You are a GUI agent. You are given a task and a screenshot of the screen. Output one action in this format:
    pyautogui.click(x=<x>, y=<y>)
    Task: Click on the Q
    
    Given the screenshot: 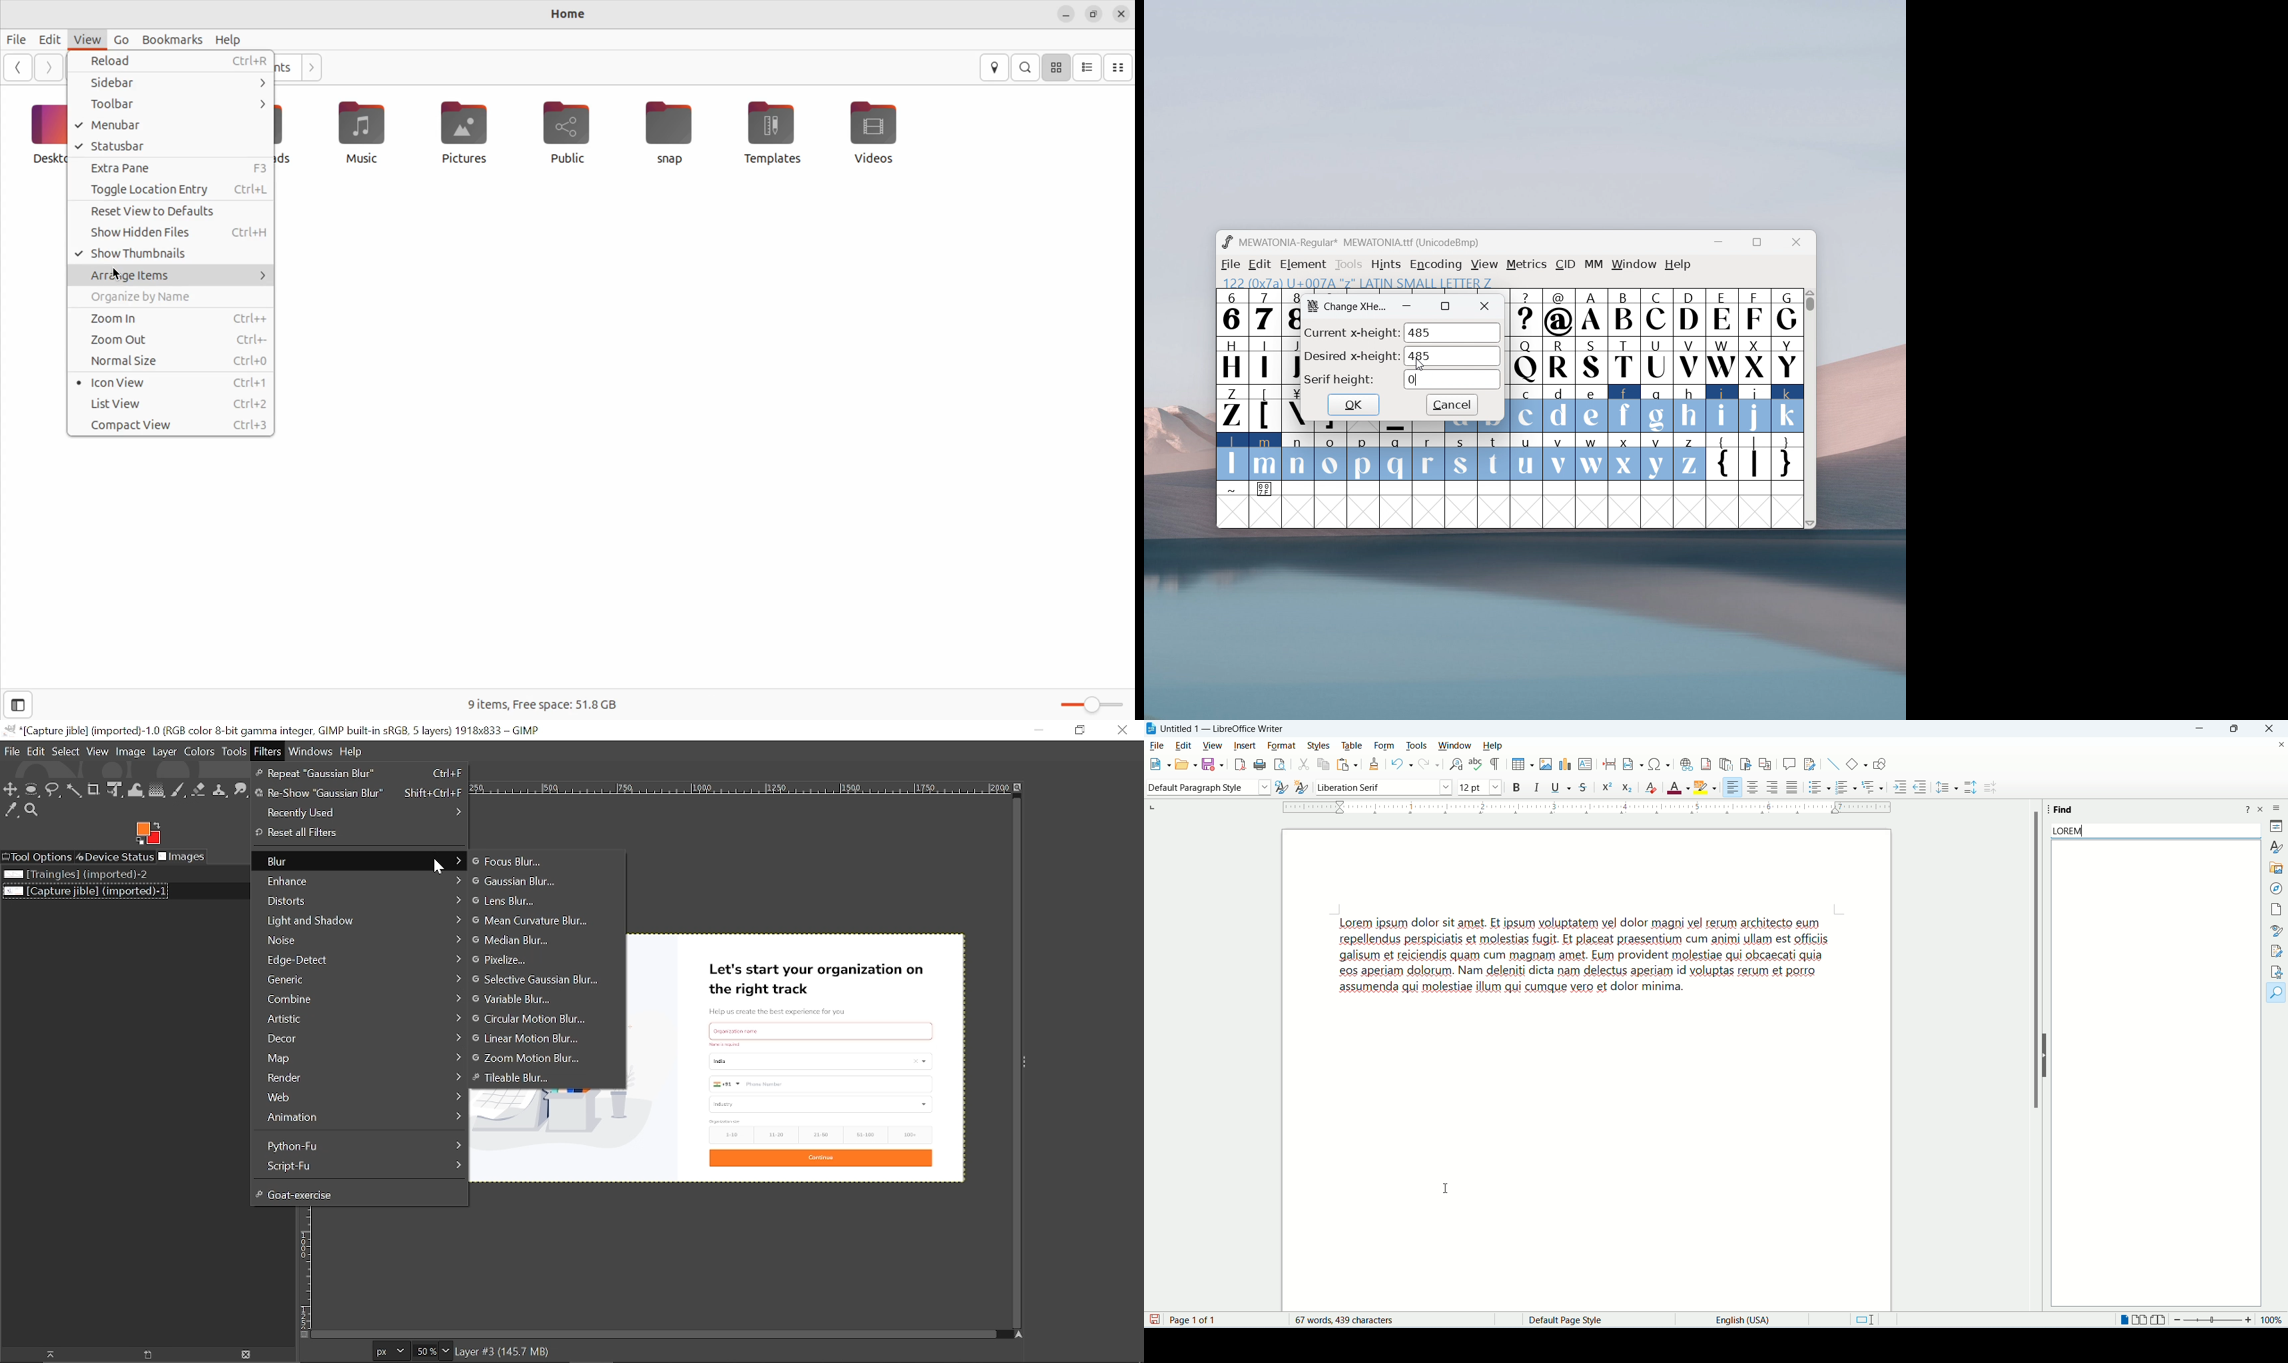 What is the action you would take?
    pyautogui.click(x=1526, y=361)
    